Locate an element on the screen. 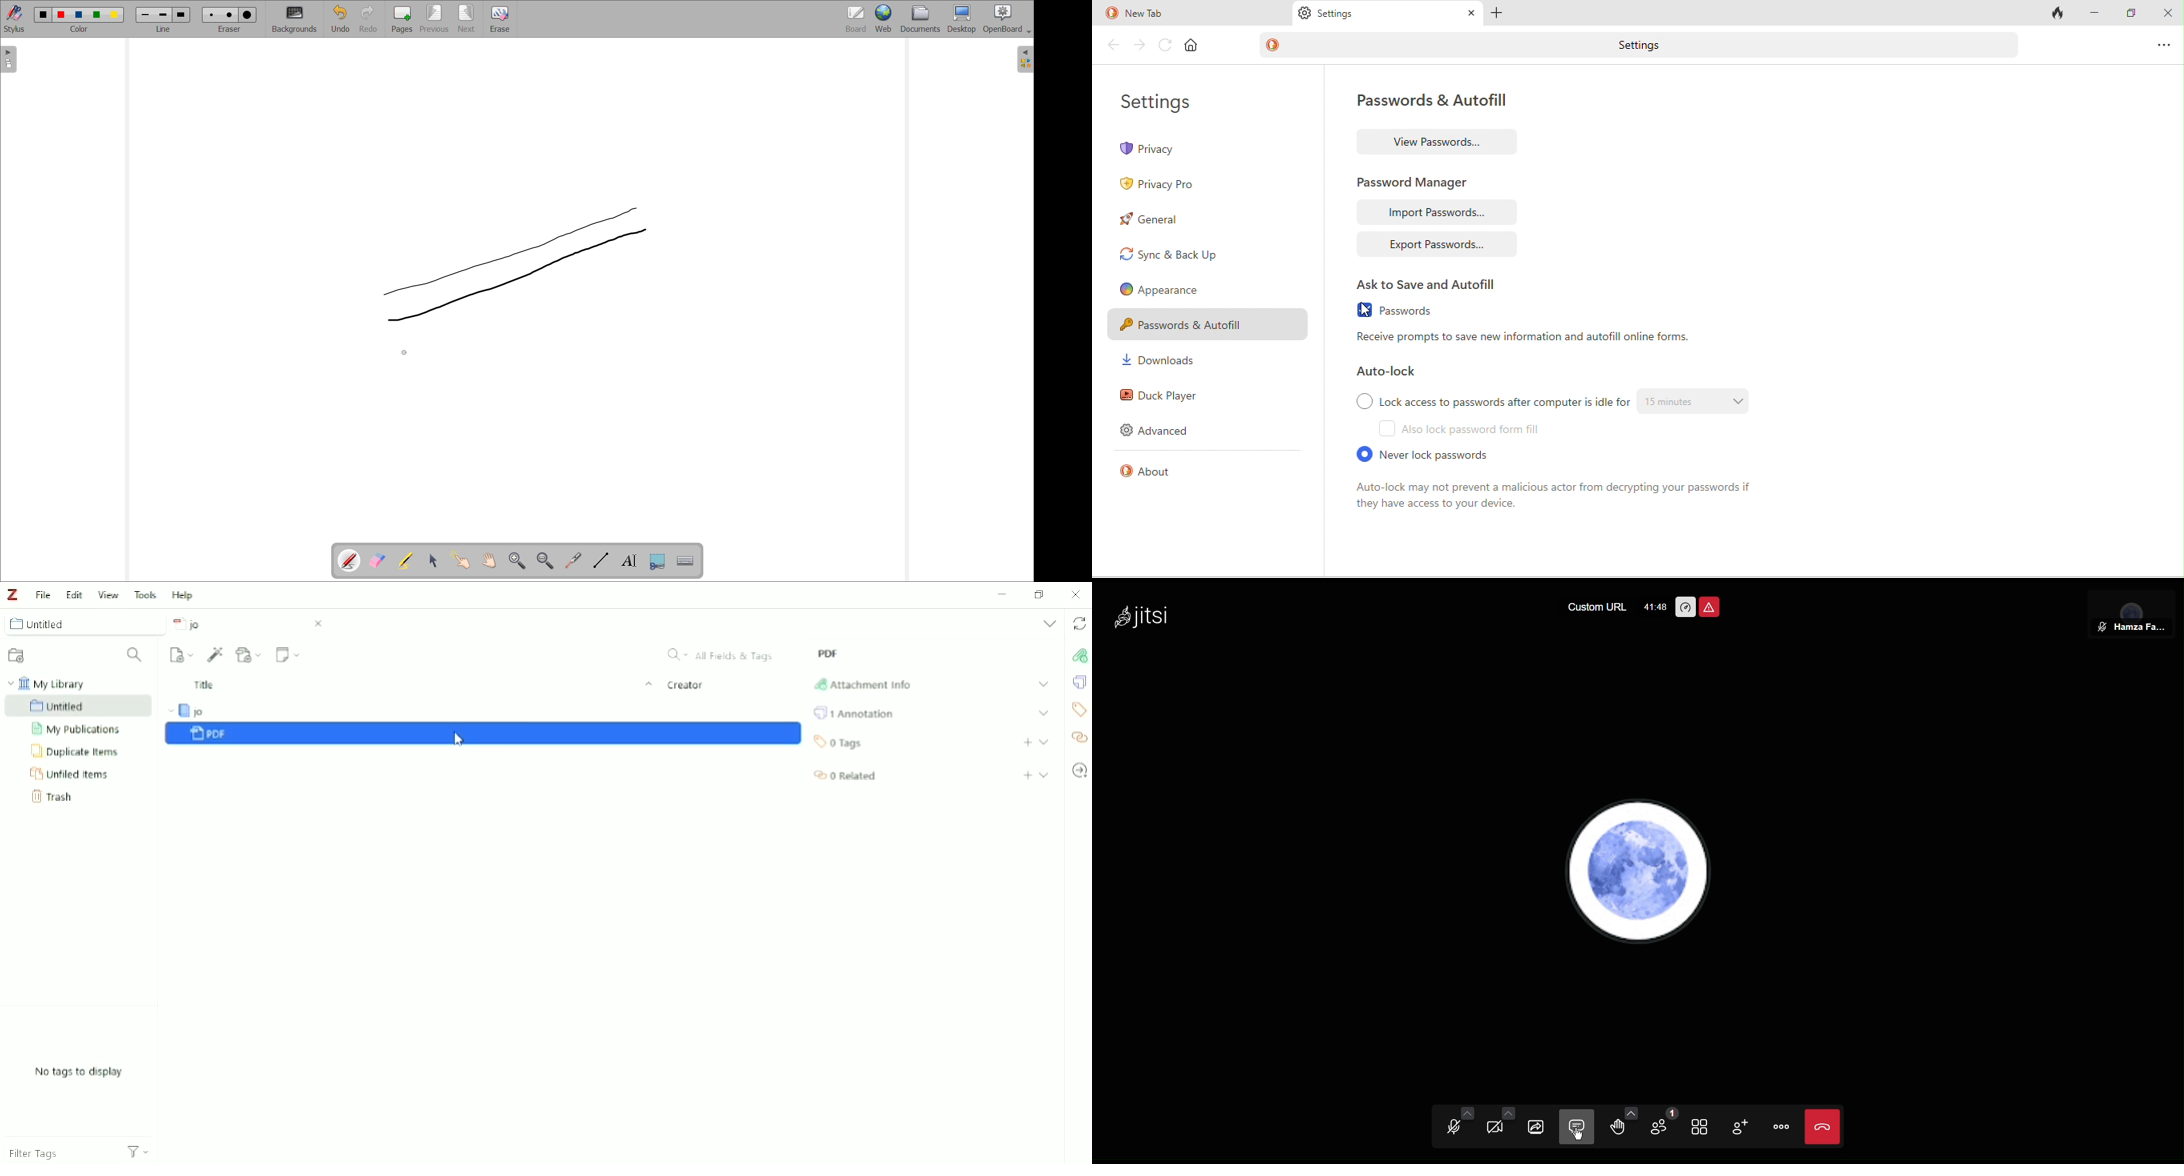  Eraser size is located at coordinates (230, 14).